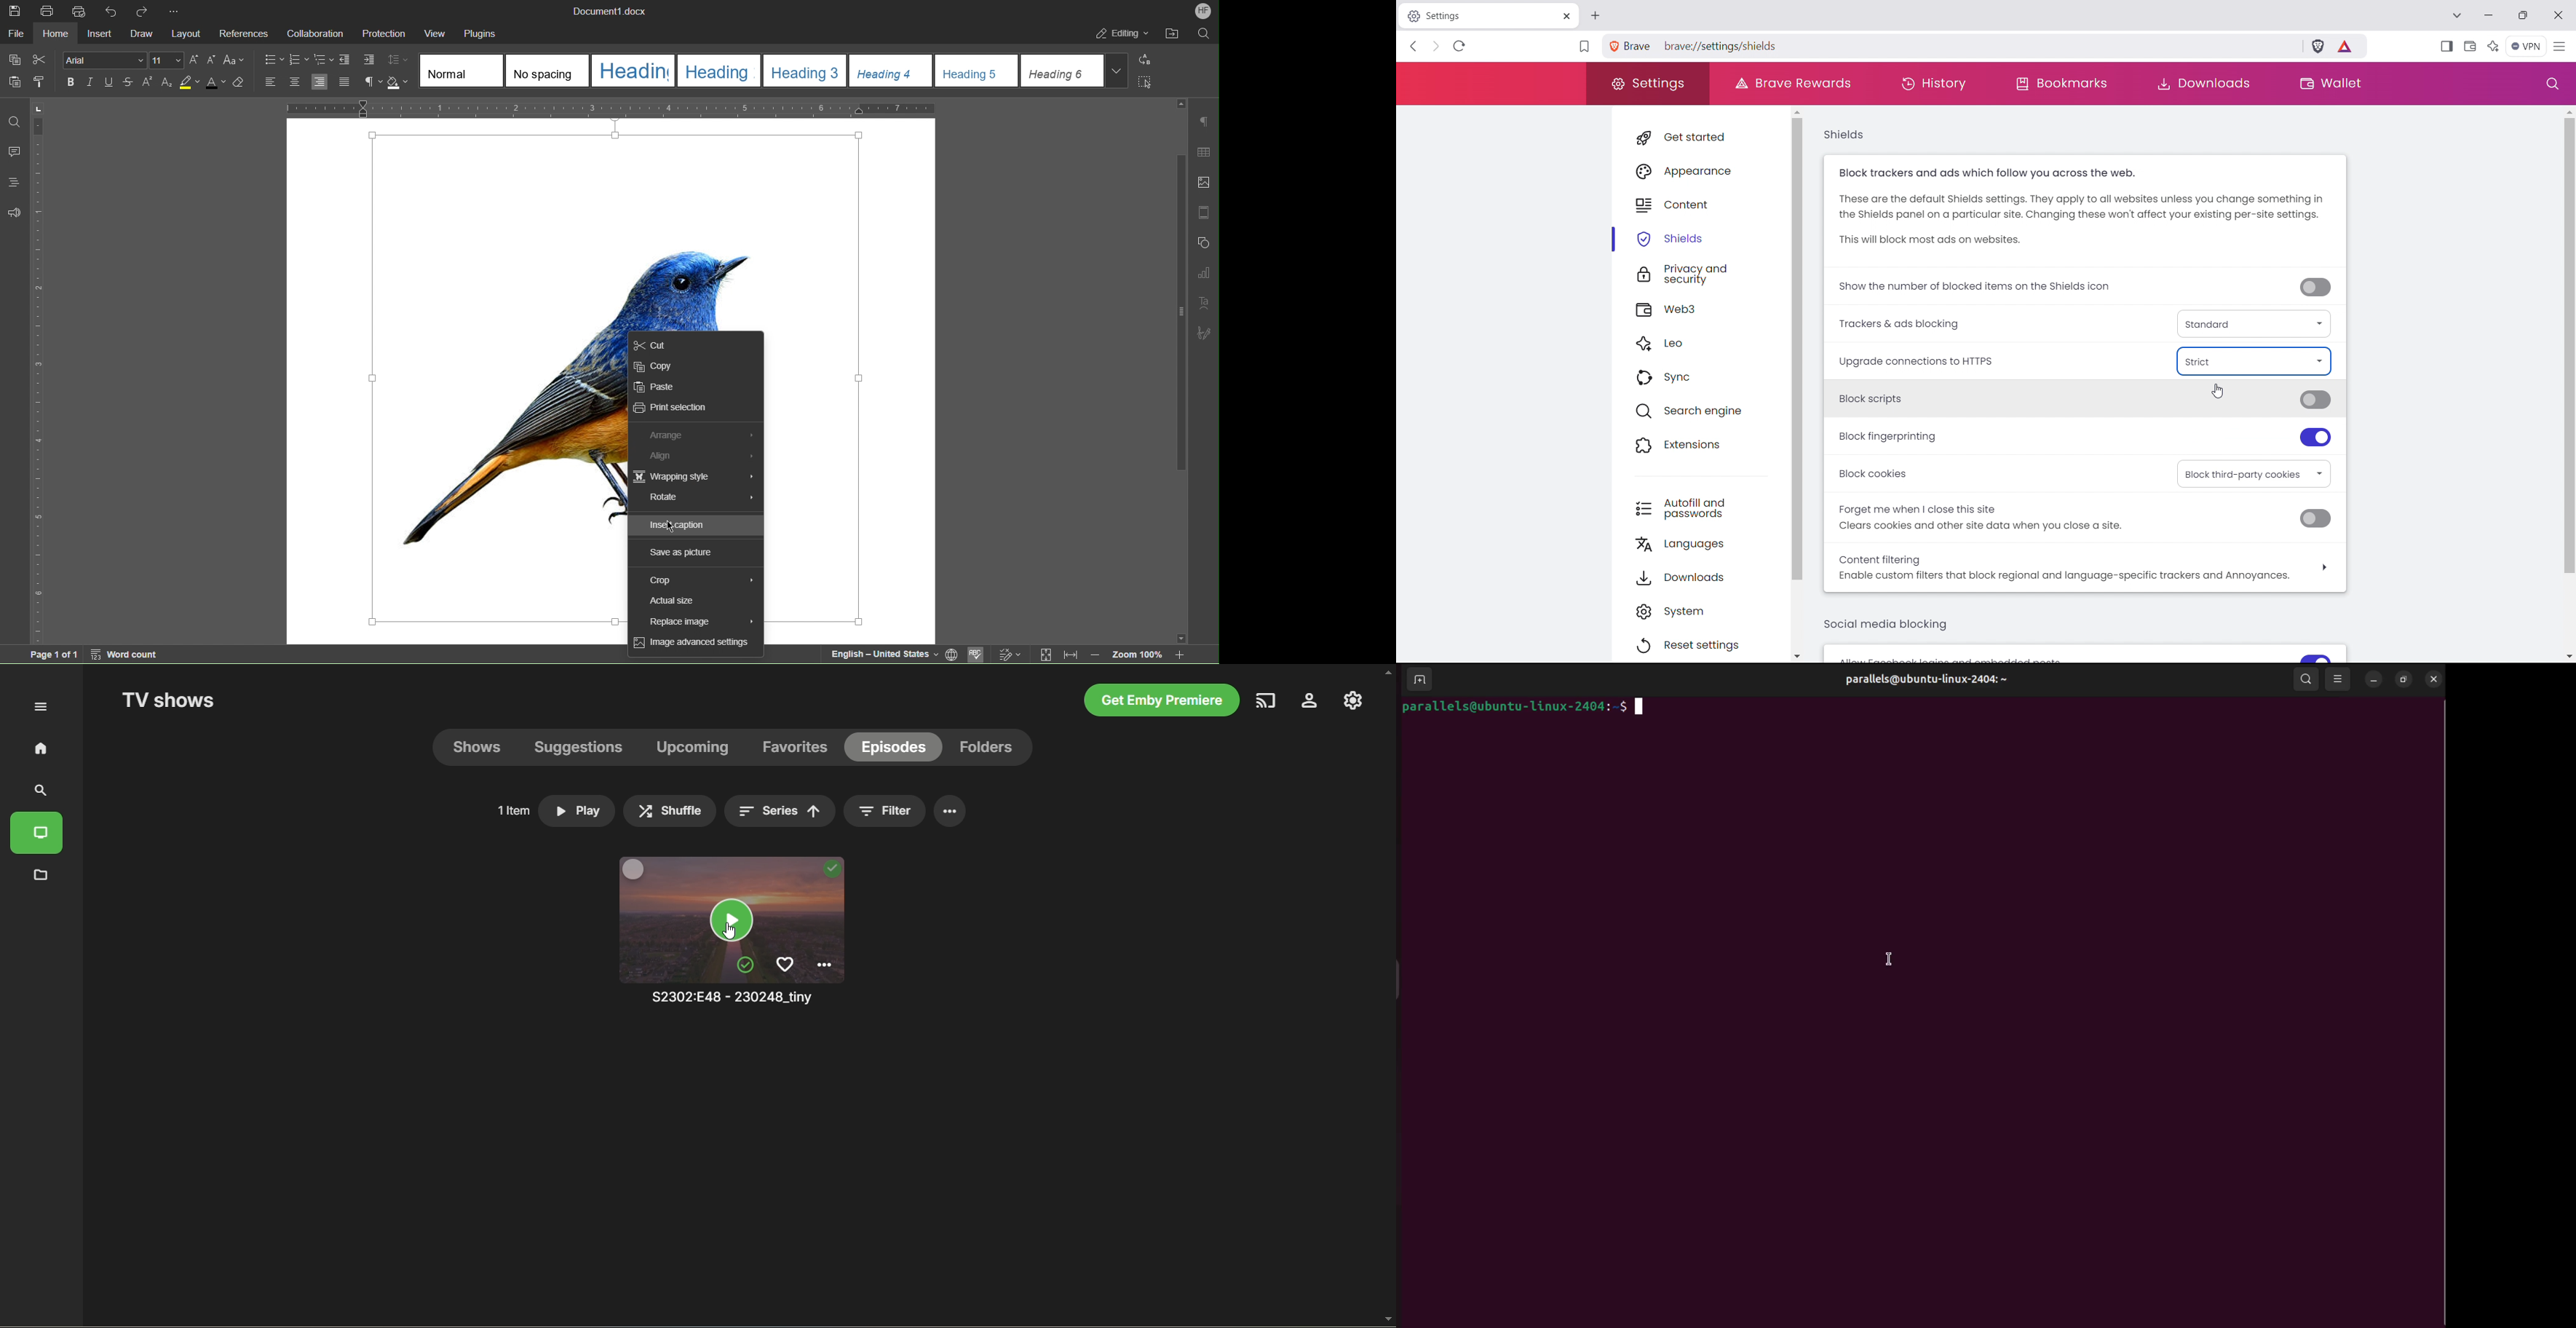  Describe the element at coordinates (696, 580) in the screenshot. I see `Crop` at that location.